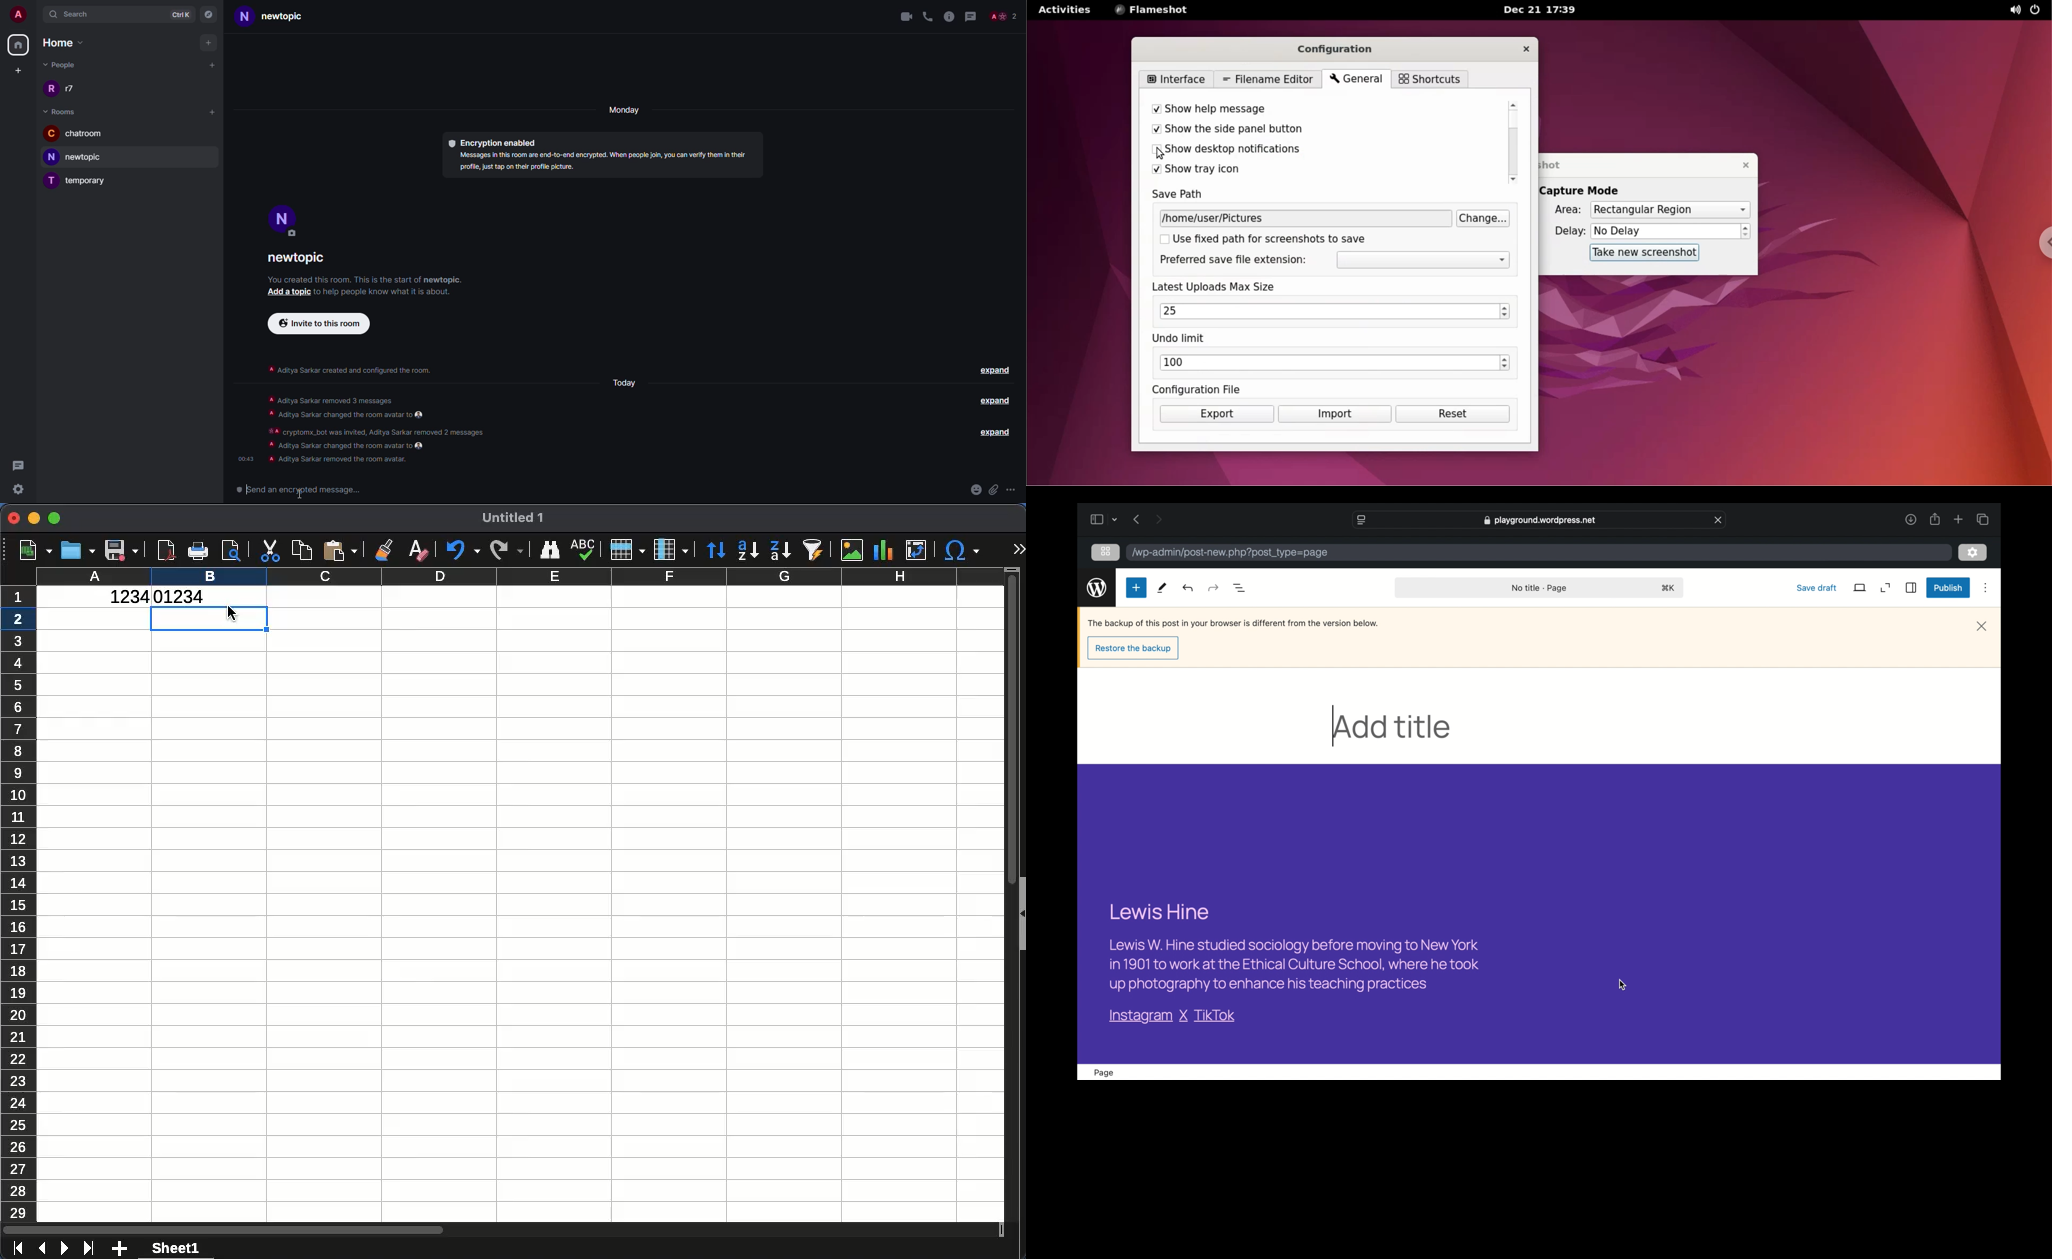  Describe the element at coordinates (1230, 555) in the screenshot. I see `/wp-admin/post-new.php?post_type=page` at that location.